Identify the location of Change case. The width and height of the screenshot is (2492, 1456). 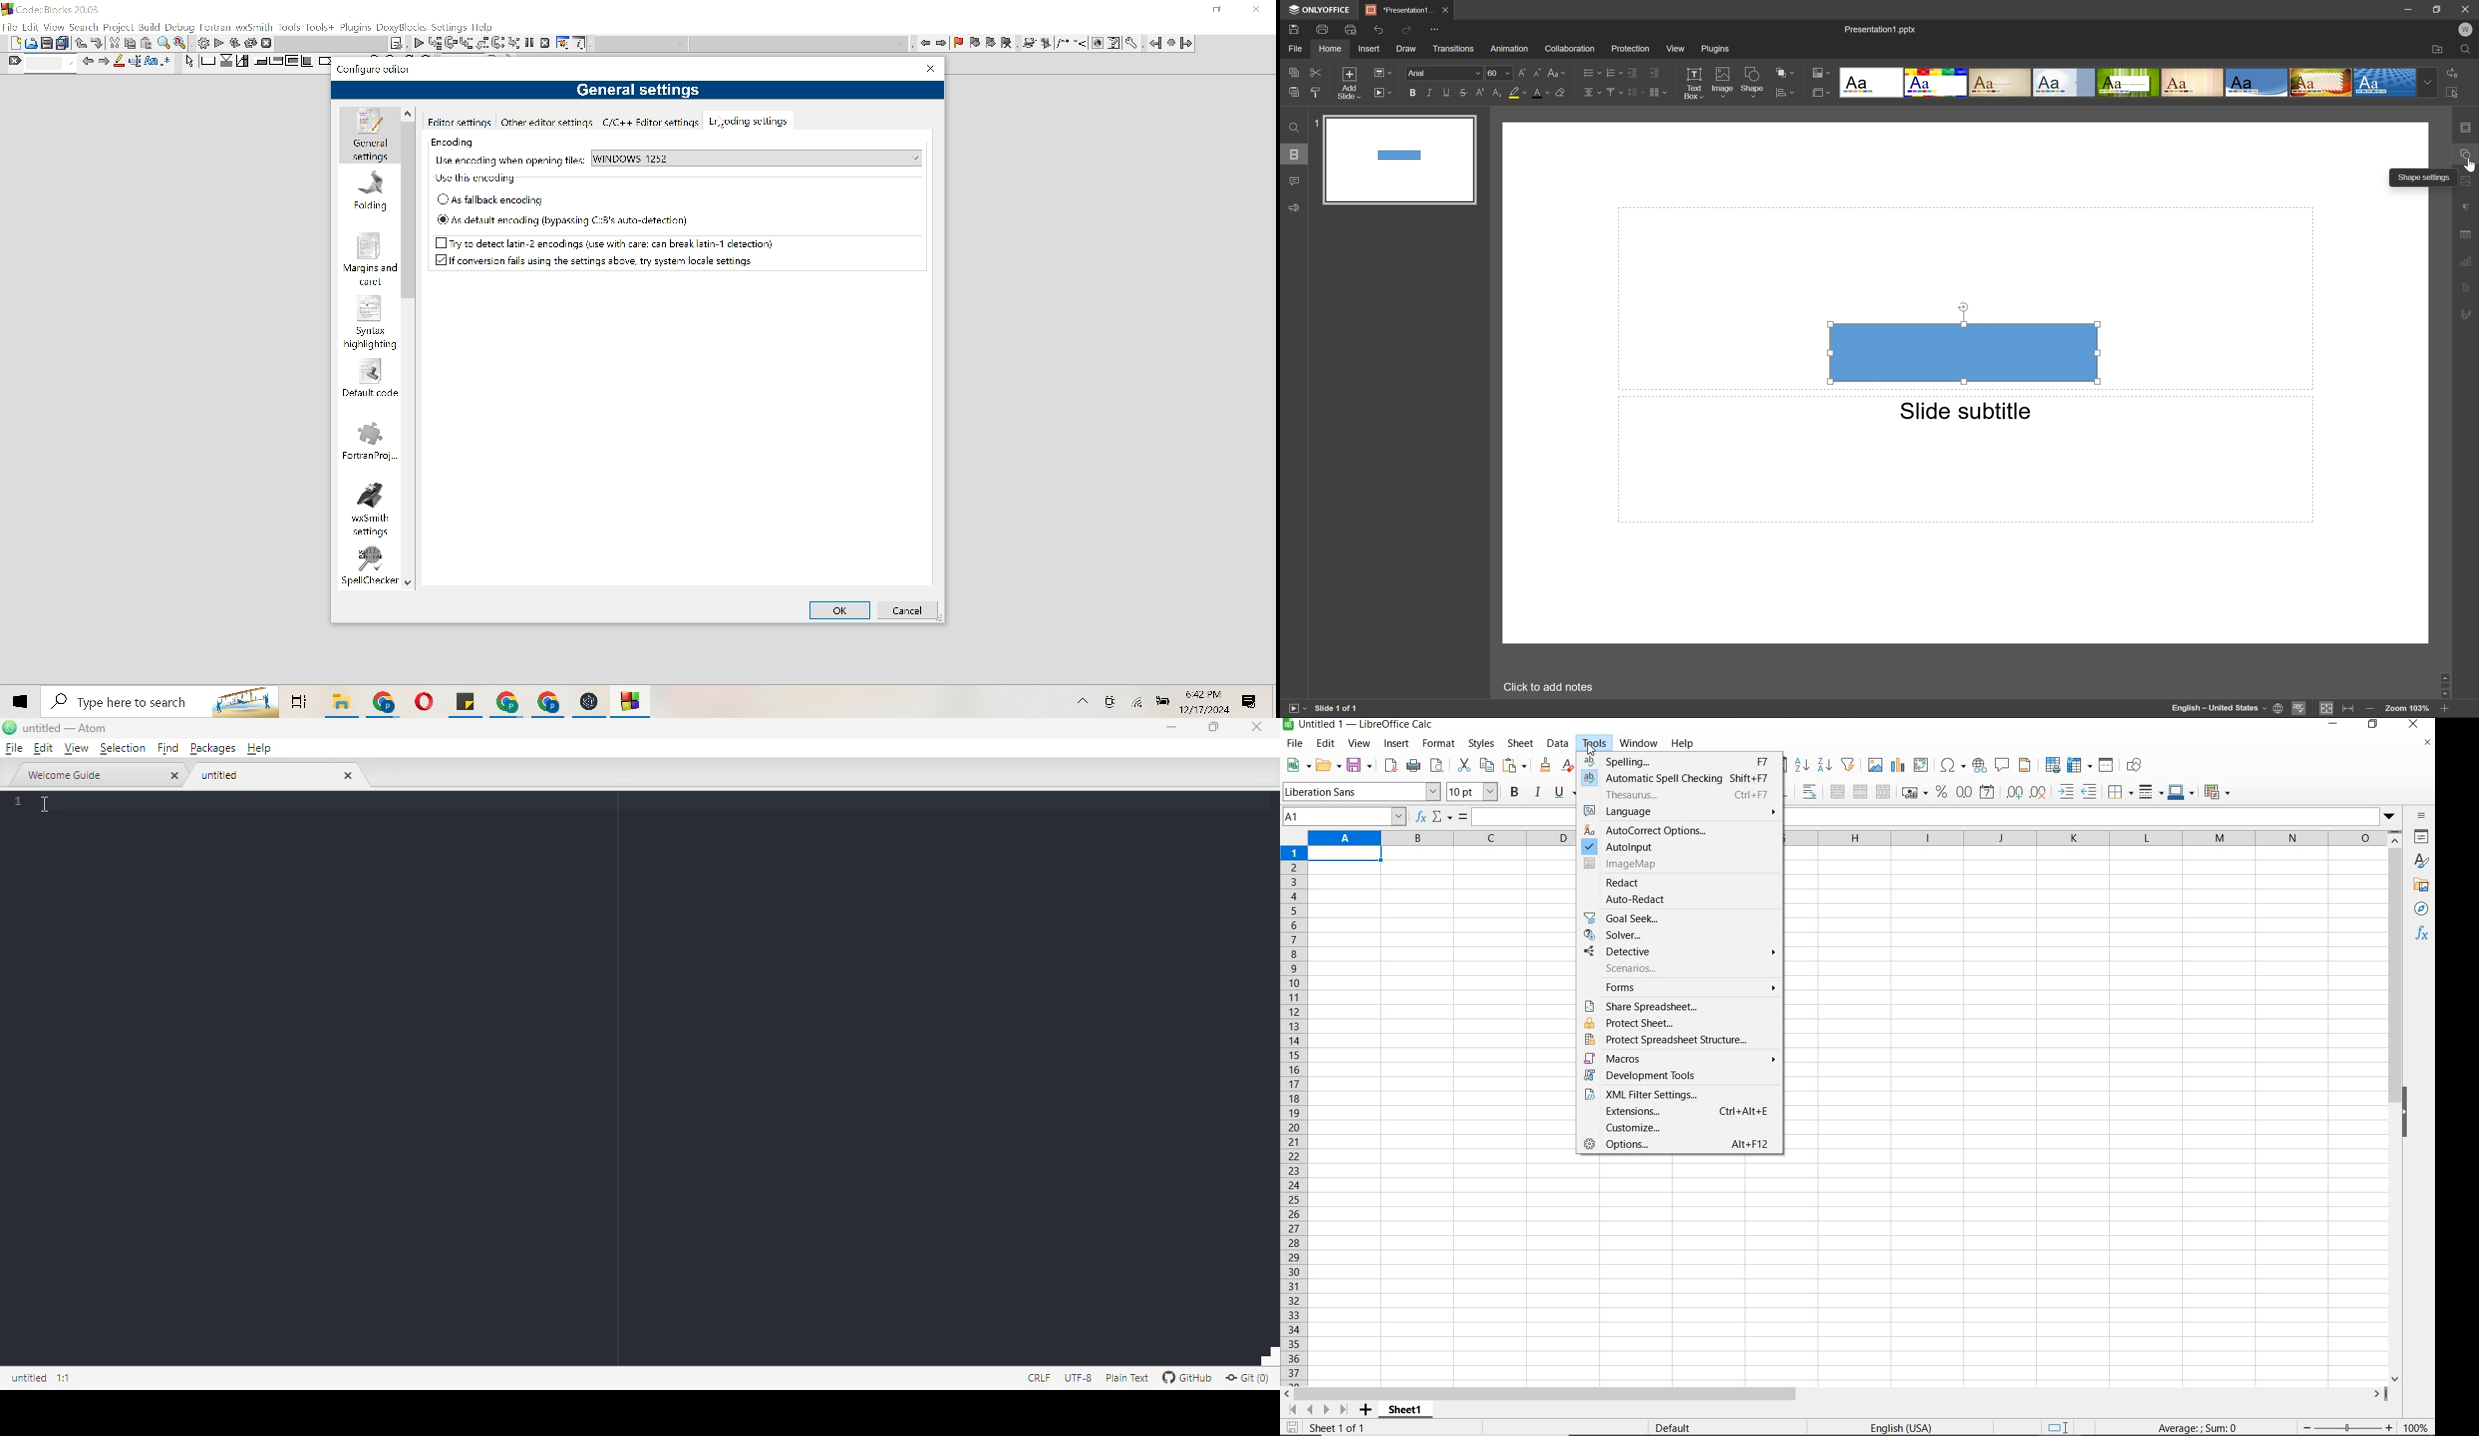
(1559, 73).